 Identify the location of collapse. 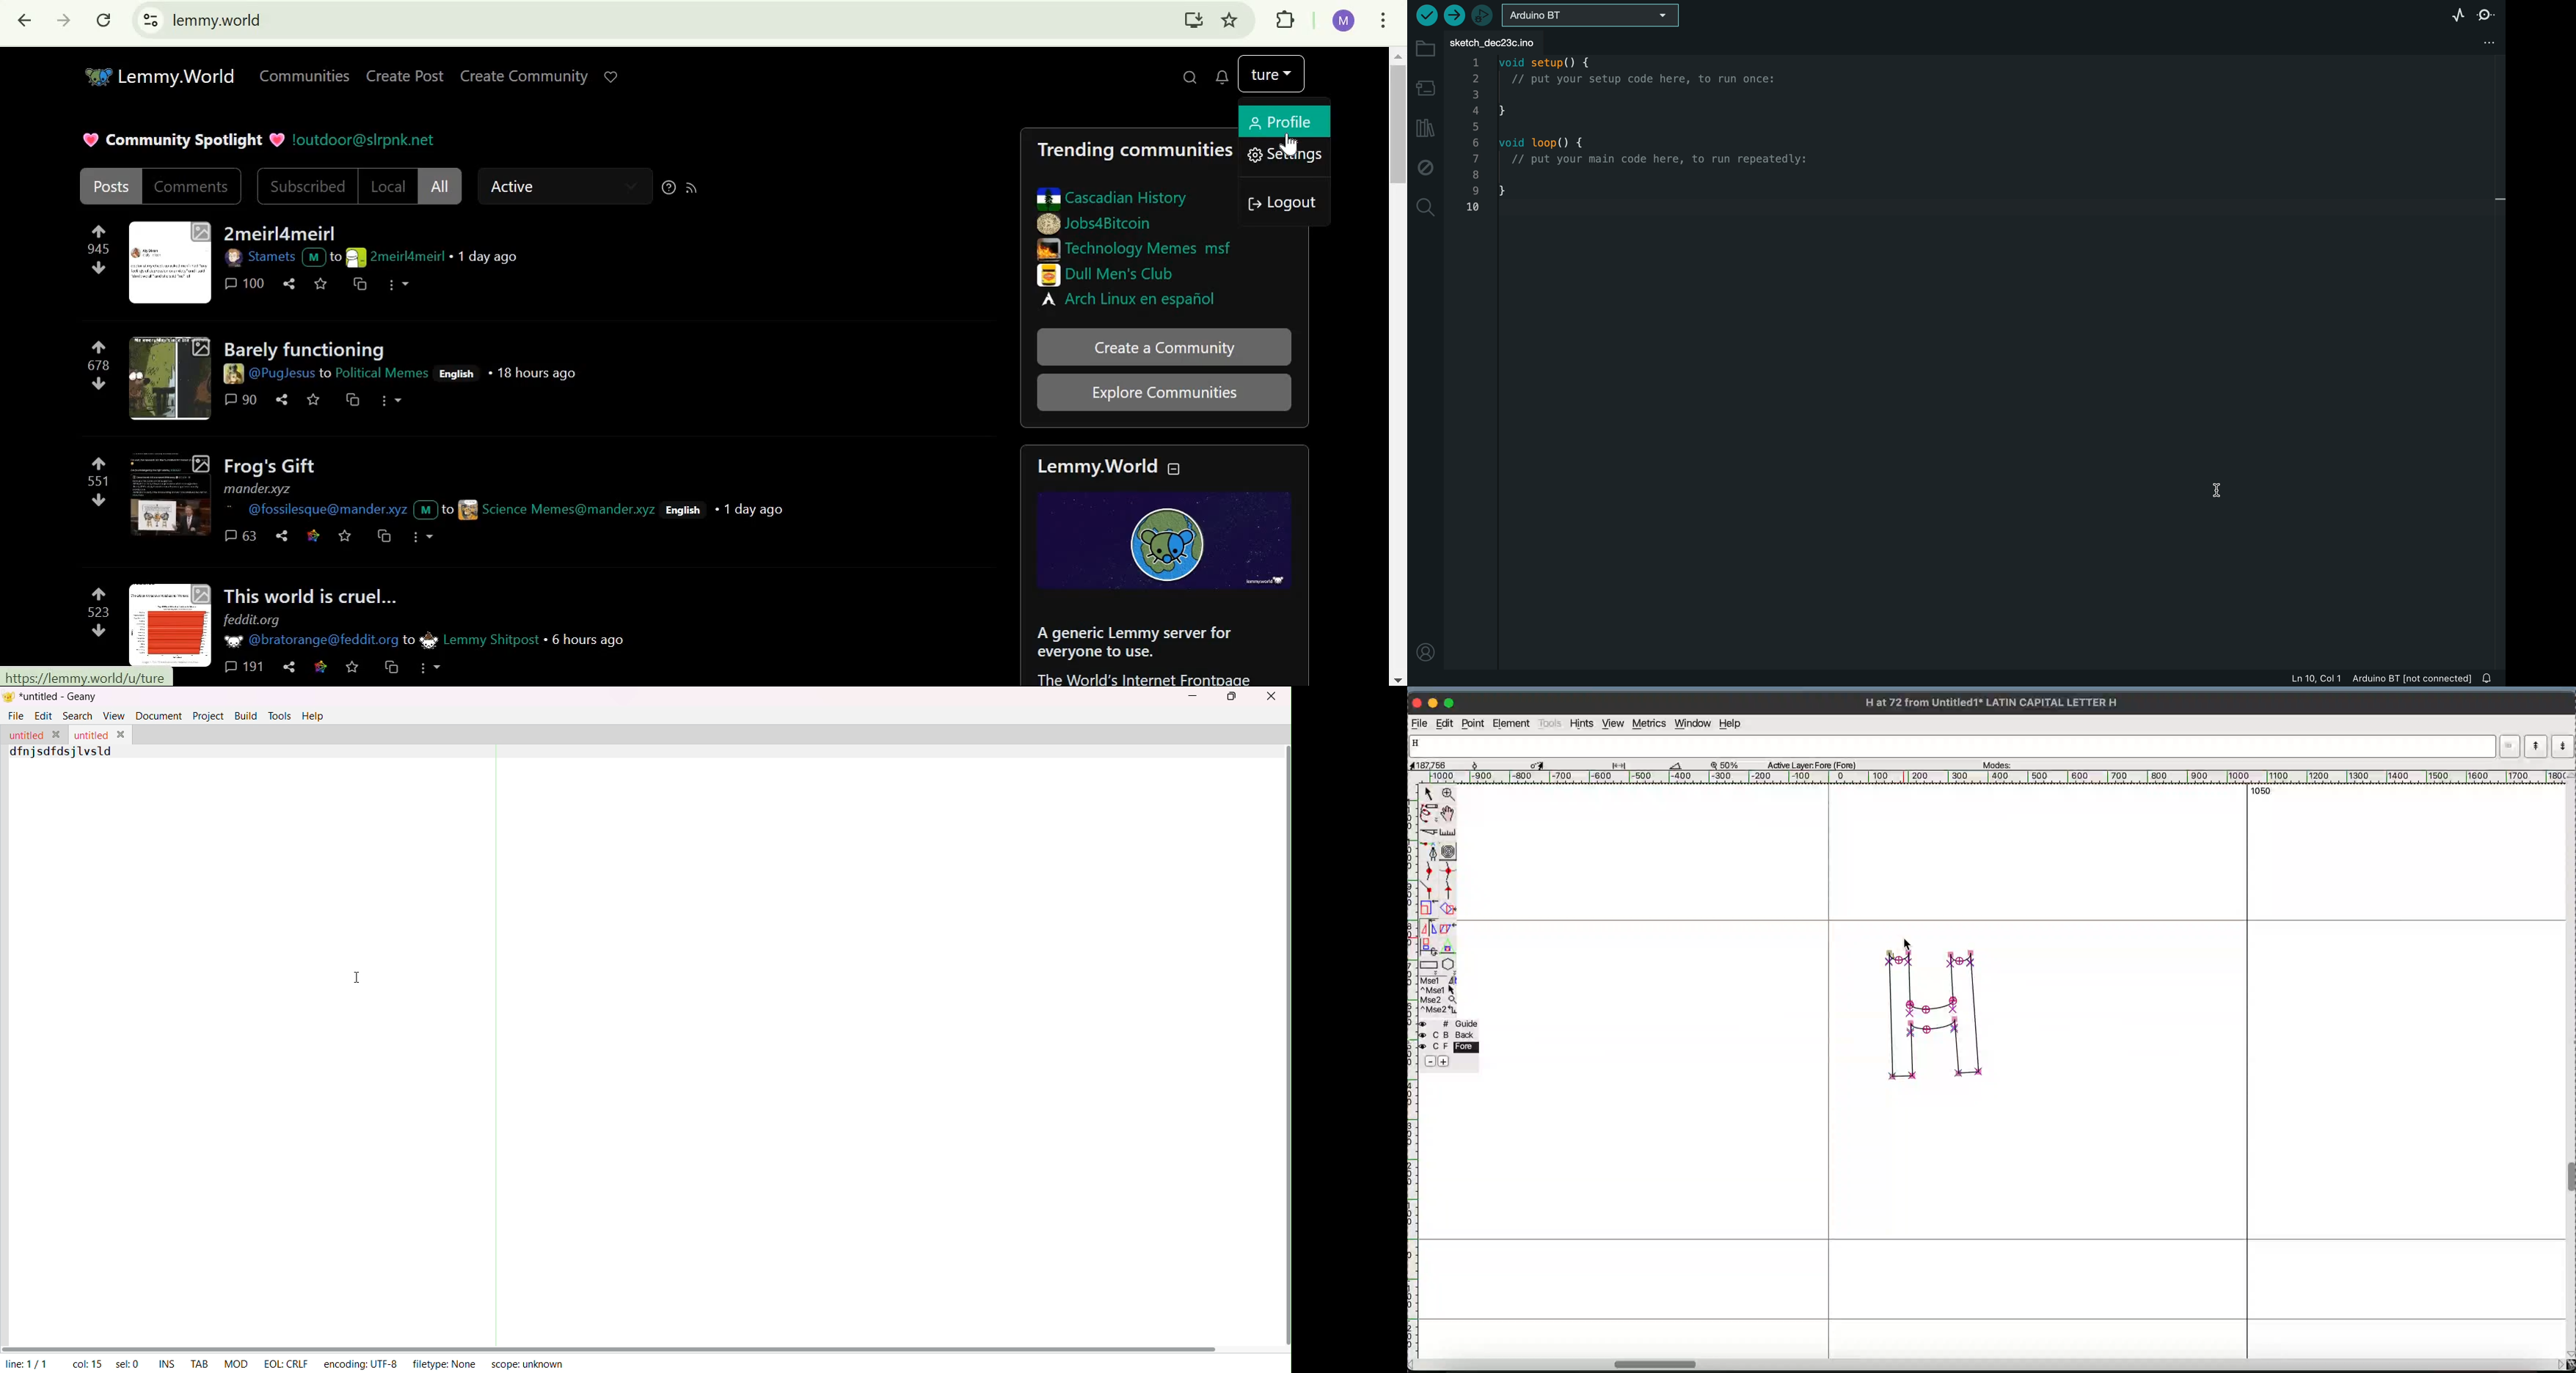
(1179, 468).